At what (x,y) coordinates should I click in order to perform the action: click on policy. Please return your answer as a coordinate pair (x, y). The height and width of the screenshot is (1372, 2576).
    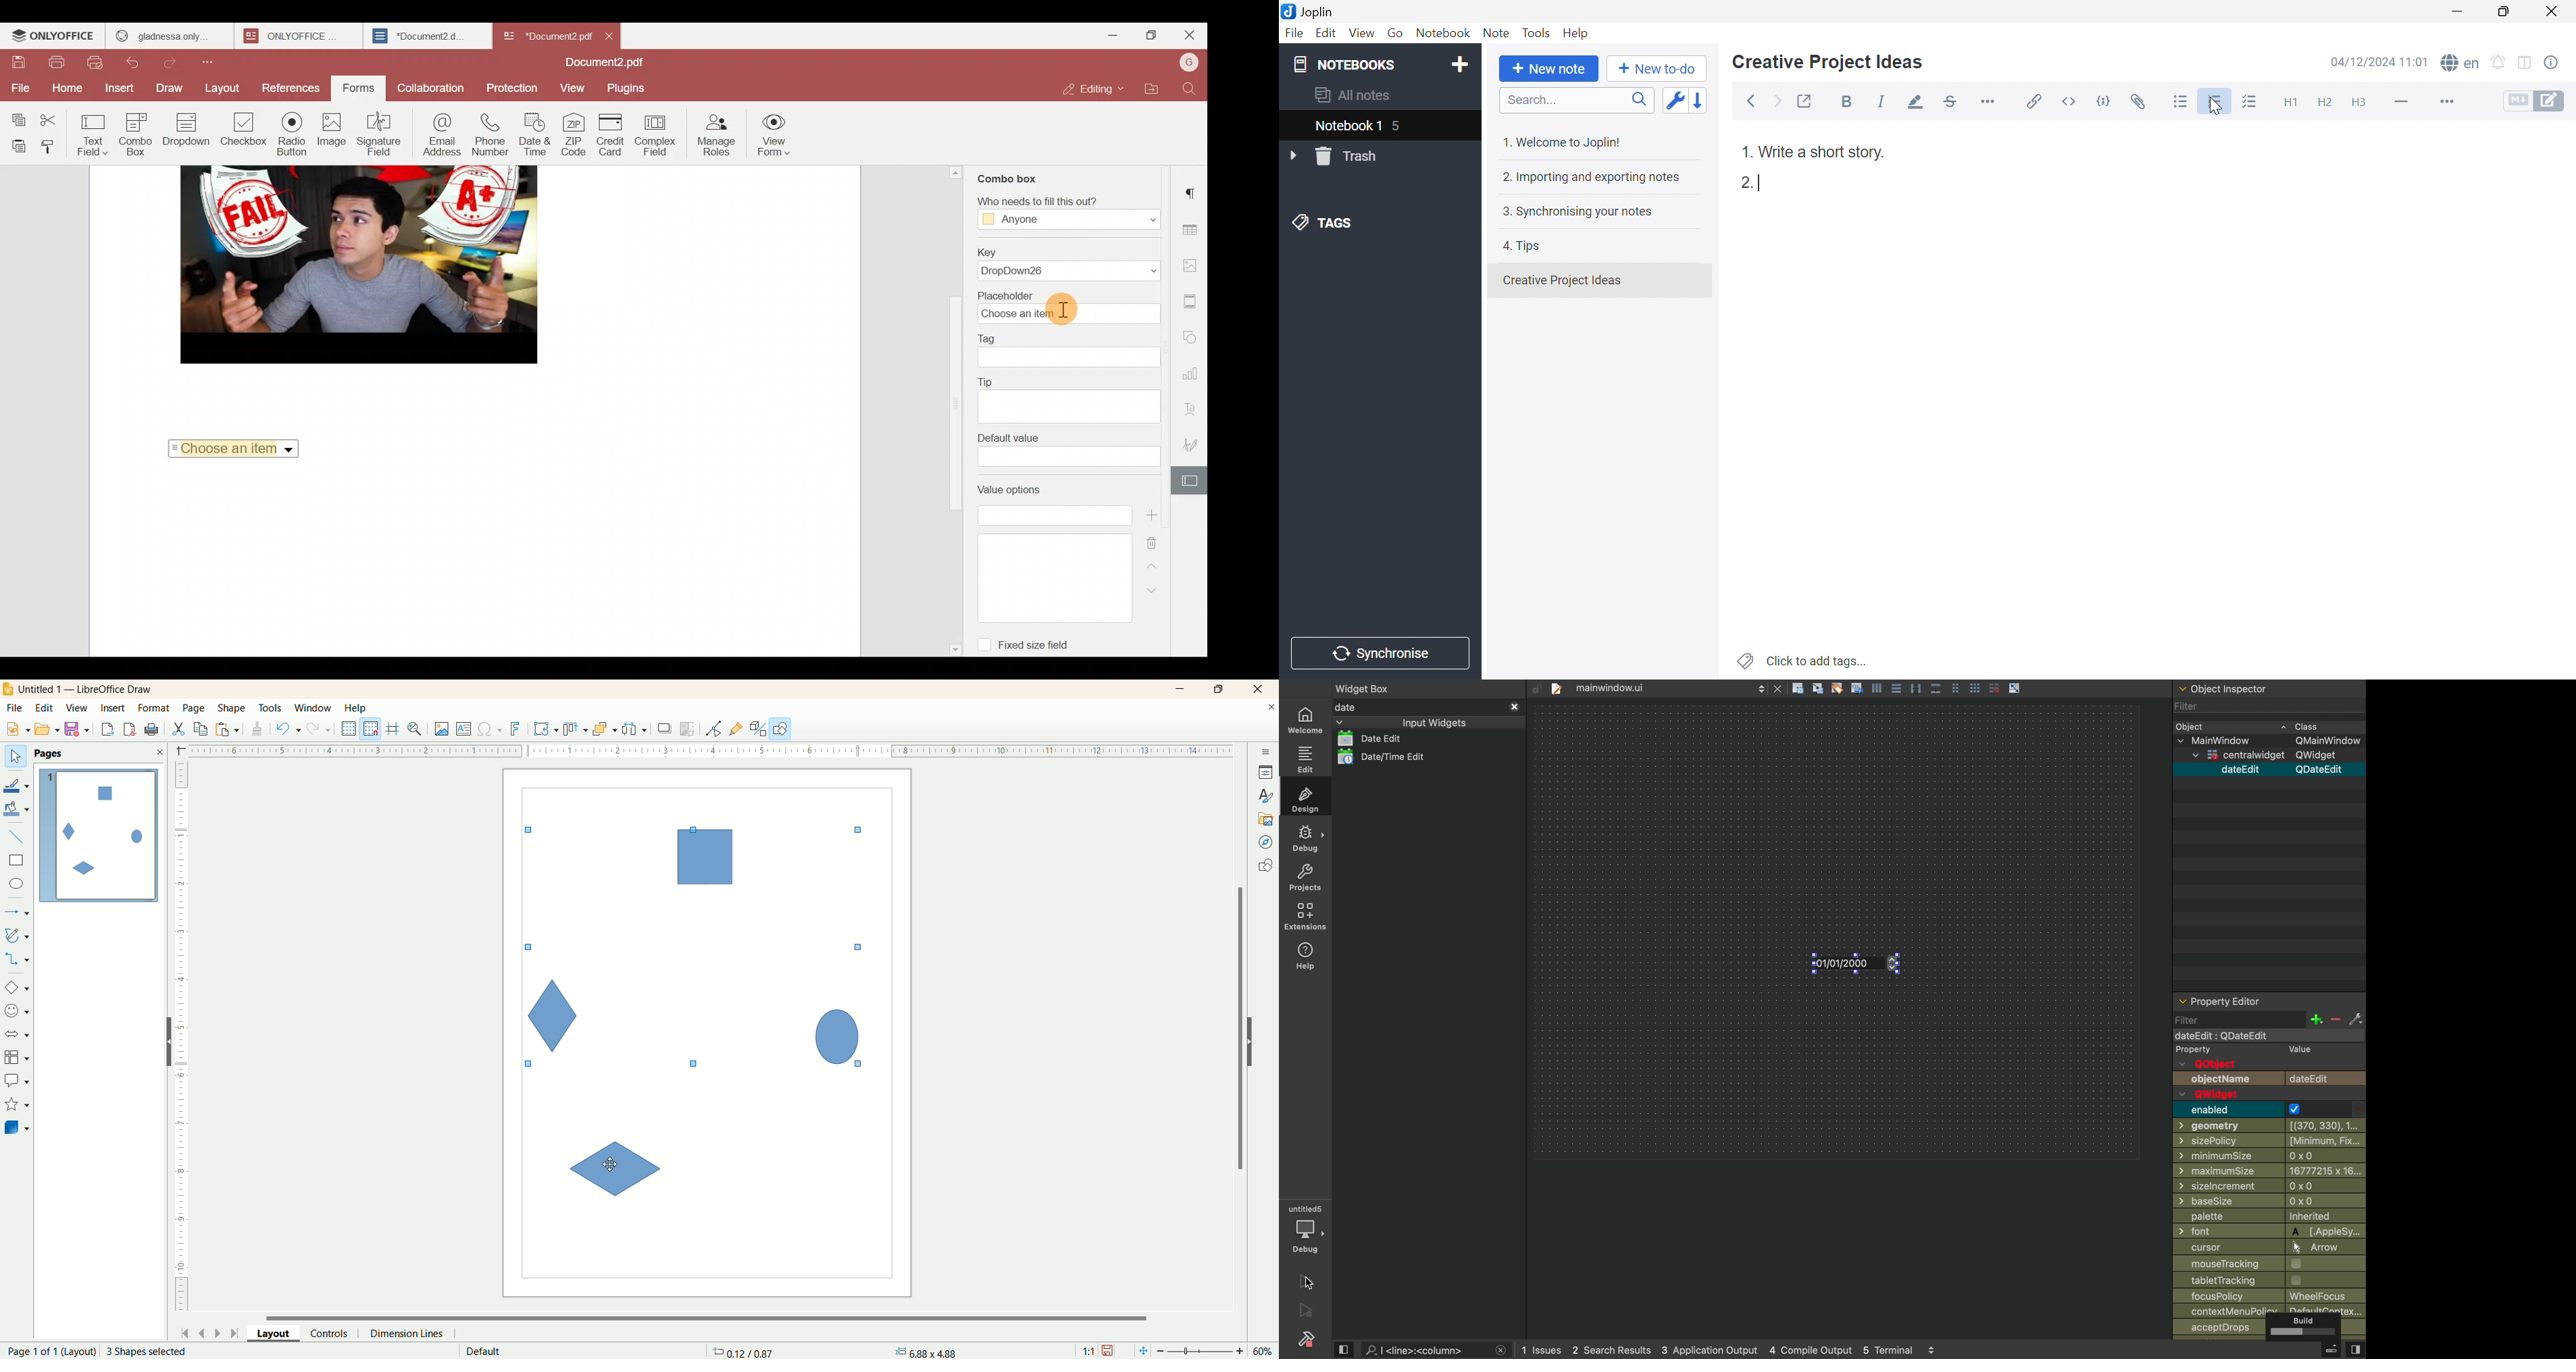
    Looking at the image, I should click on (2270, 1296).